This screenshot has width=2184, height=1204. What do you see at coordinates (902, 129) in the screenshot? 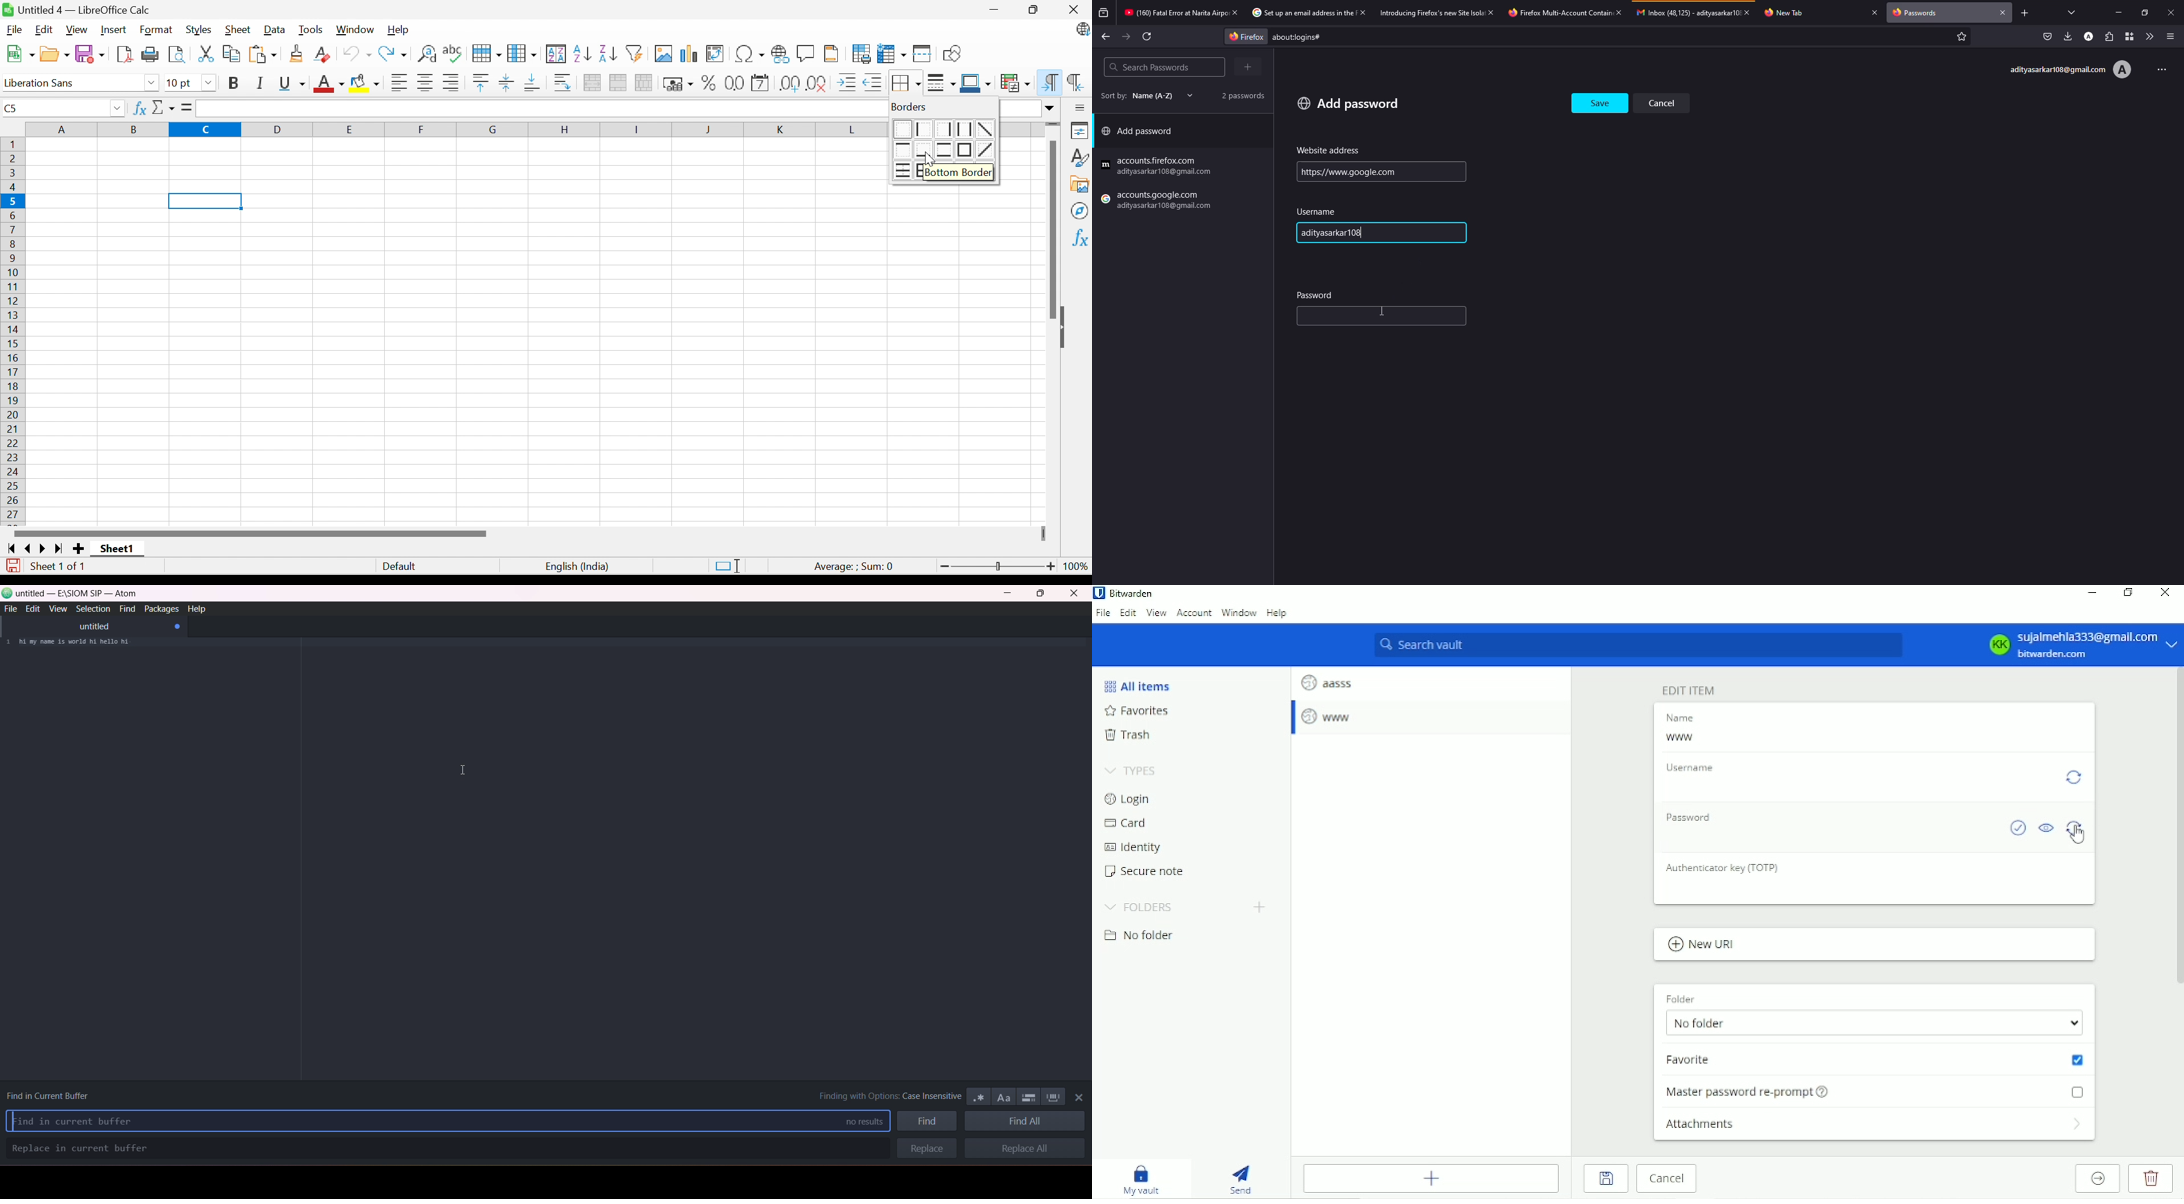
I see `No border` at bounding box center [902, 129].